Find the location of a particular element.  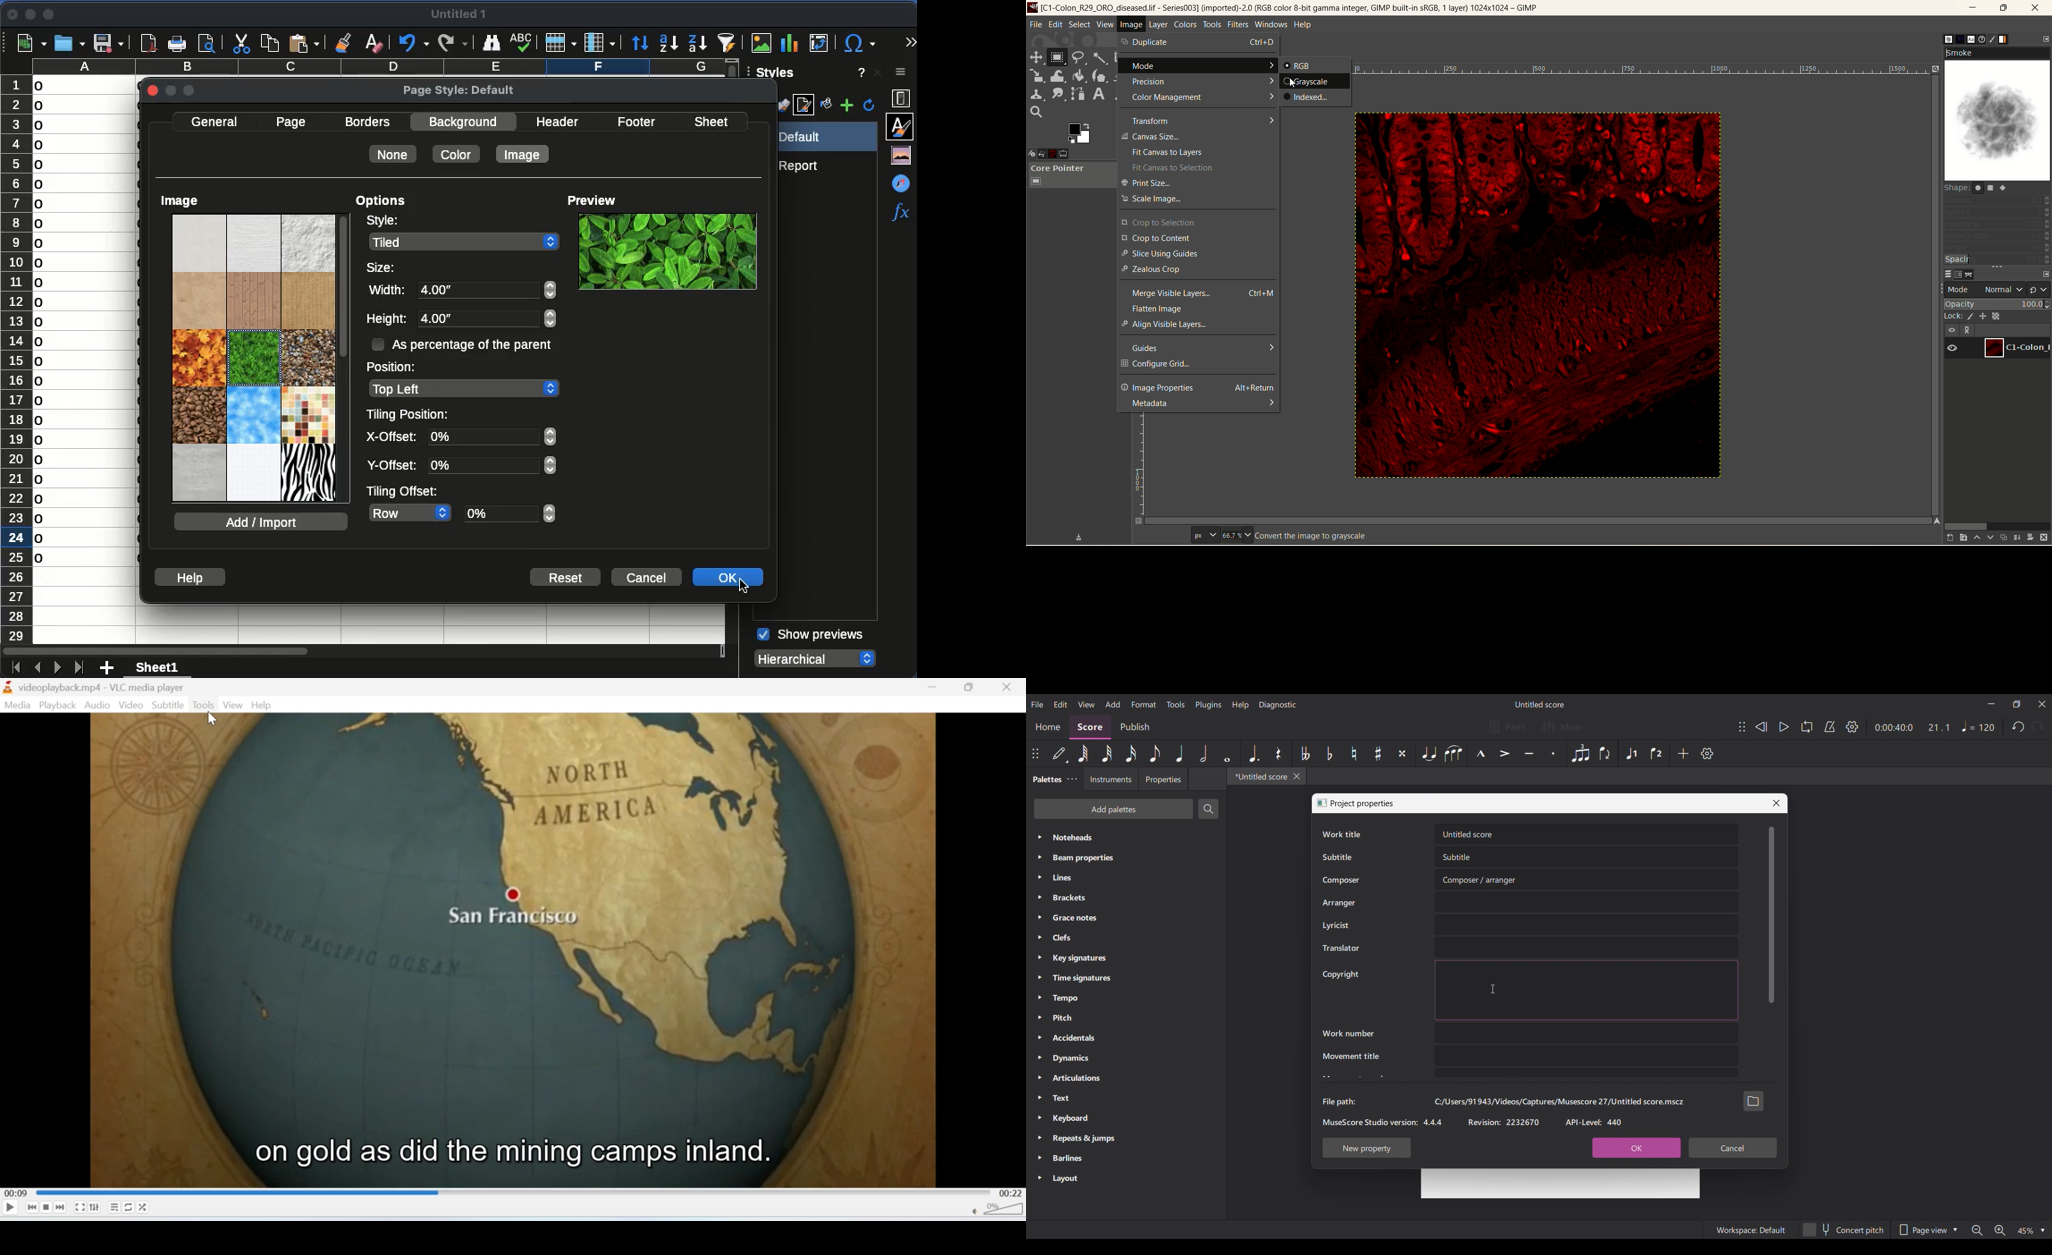

scale is located at coordinates (1037, 75).